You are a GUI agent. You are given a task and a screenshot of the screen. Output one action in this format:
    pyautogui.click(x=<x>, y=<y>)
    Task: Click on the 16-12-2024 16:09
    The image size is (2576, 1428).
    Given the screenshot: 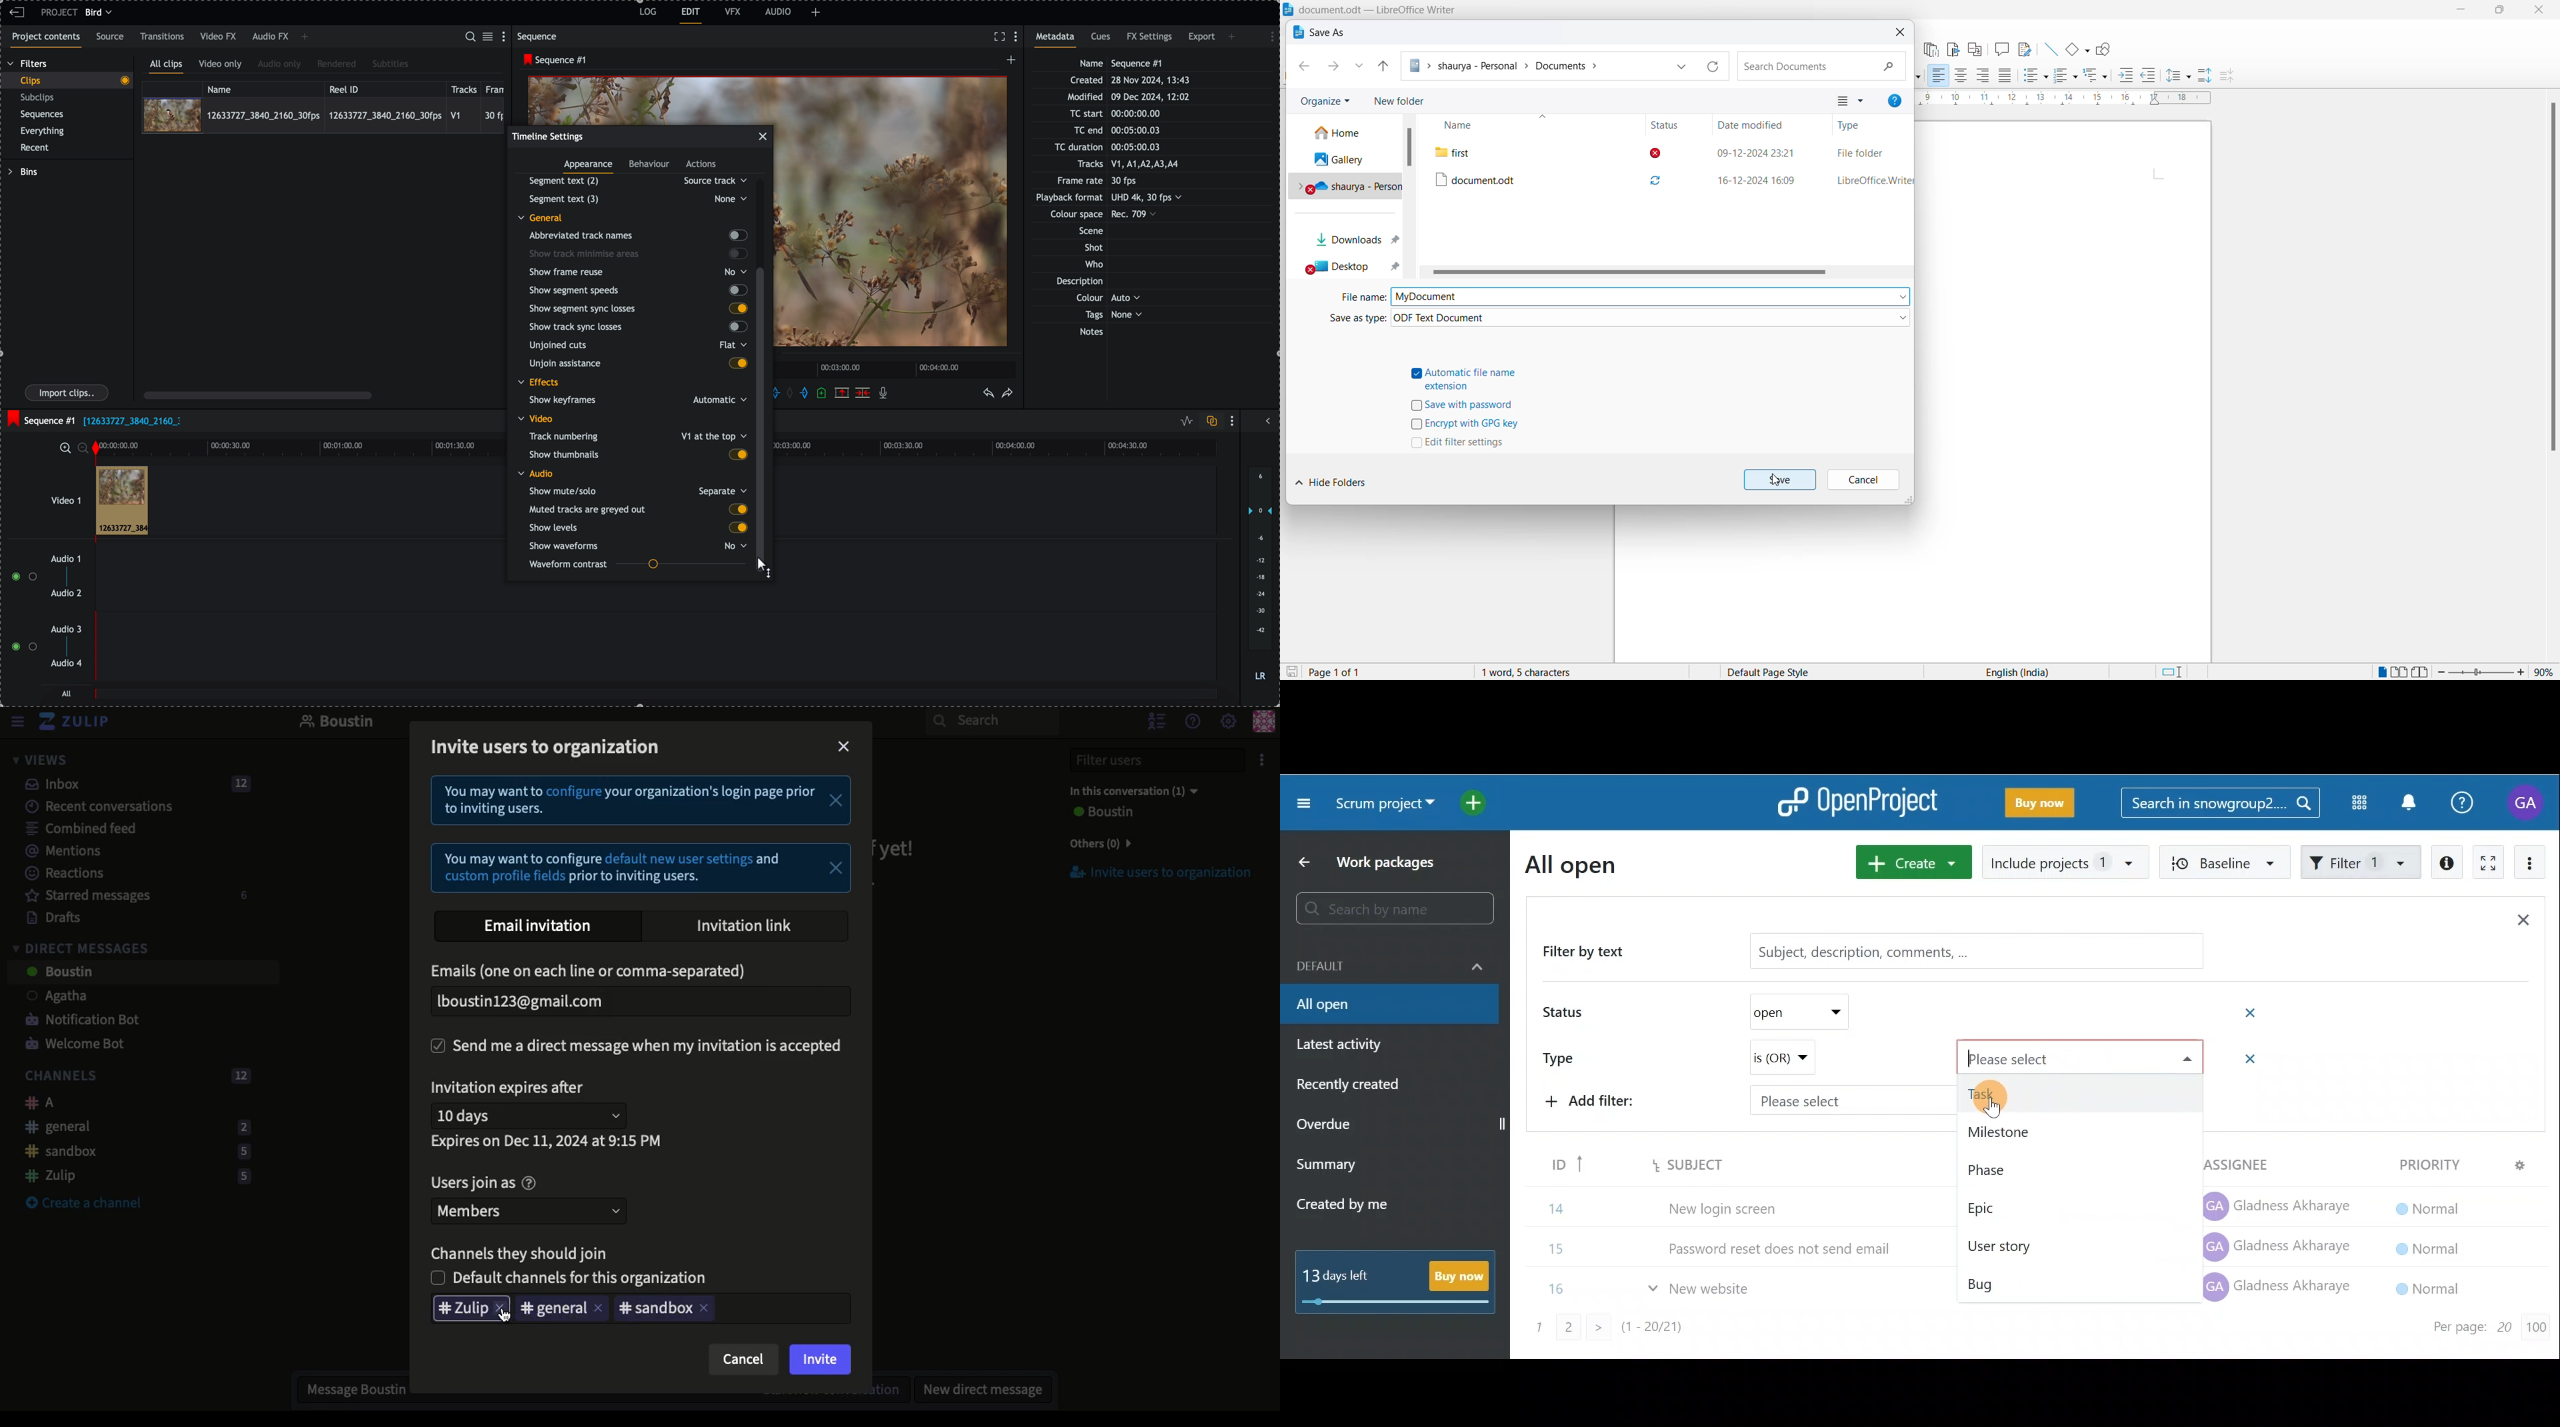 What is the action you would take?
    pyautogui.click(x=1755, y=181)
    